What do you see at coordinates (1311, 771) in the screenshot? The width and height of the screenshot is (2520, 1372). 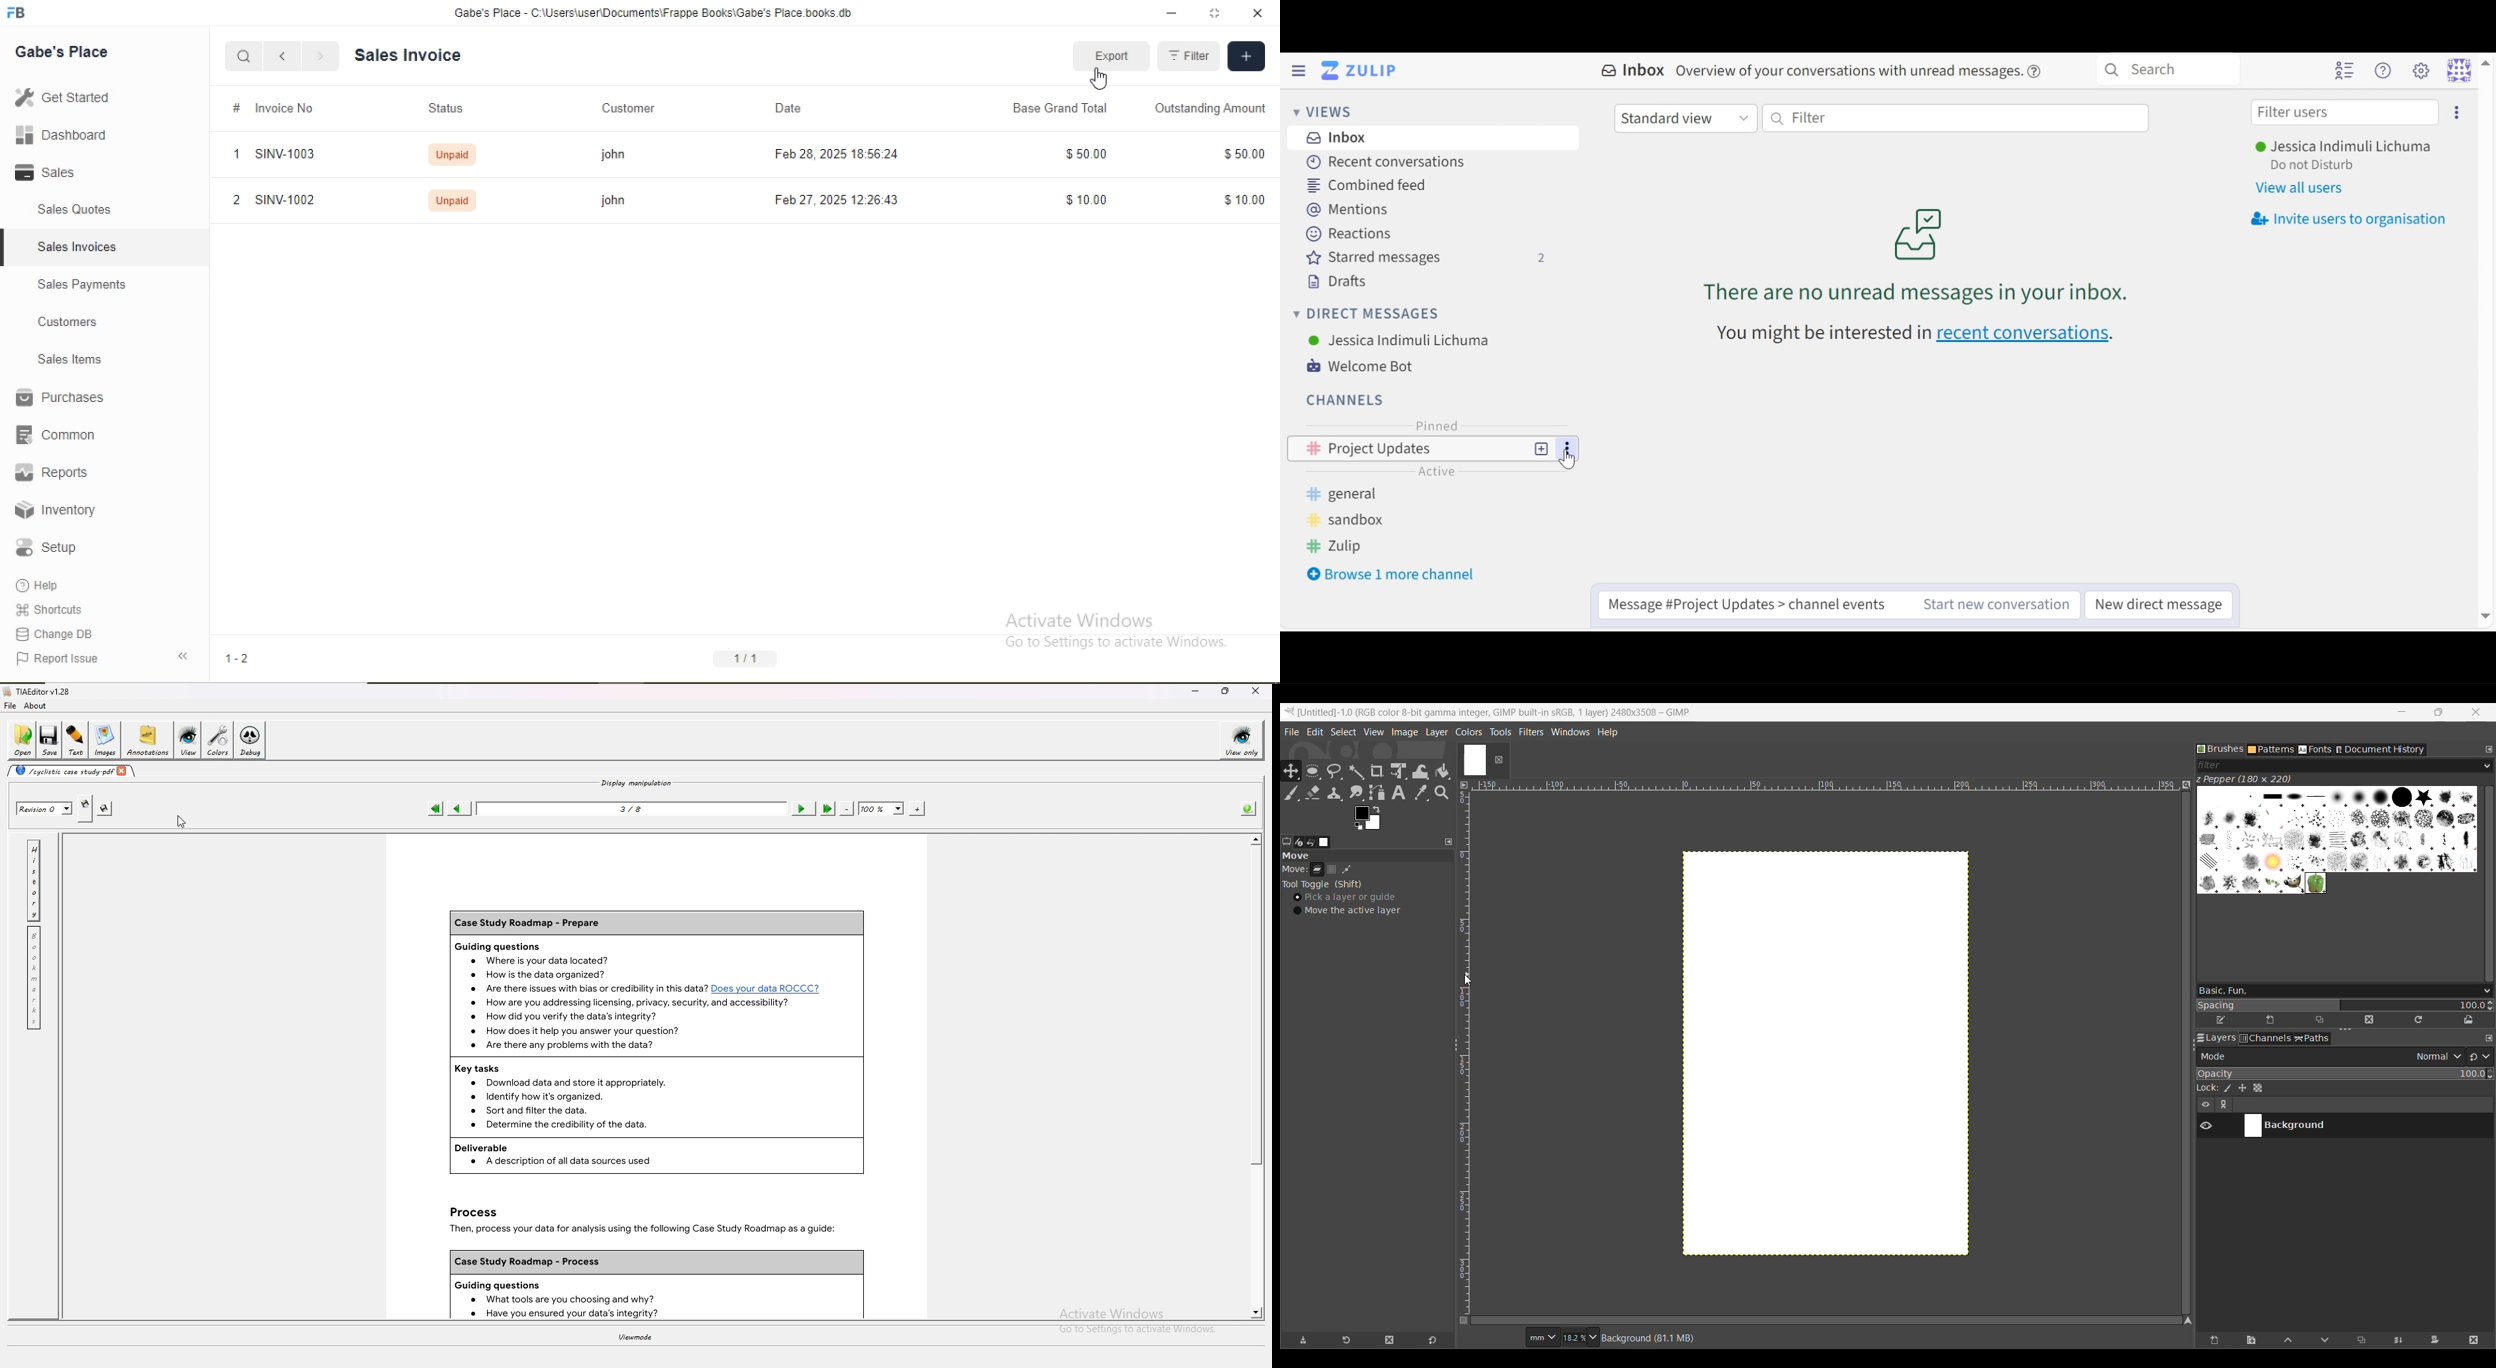 I see `Ellipse select tool` at bounding box center [1311, 771].